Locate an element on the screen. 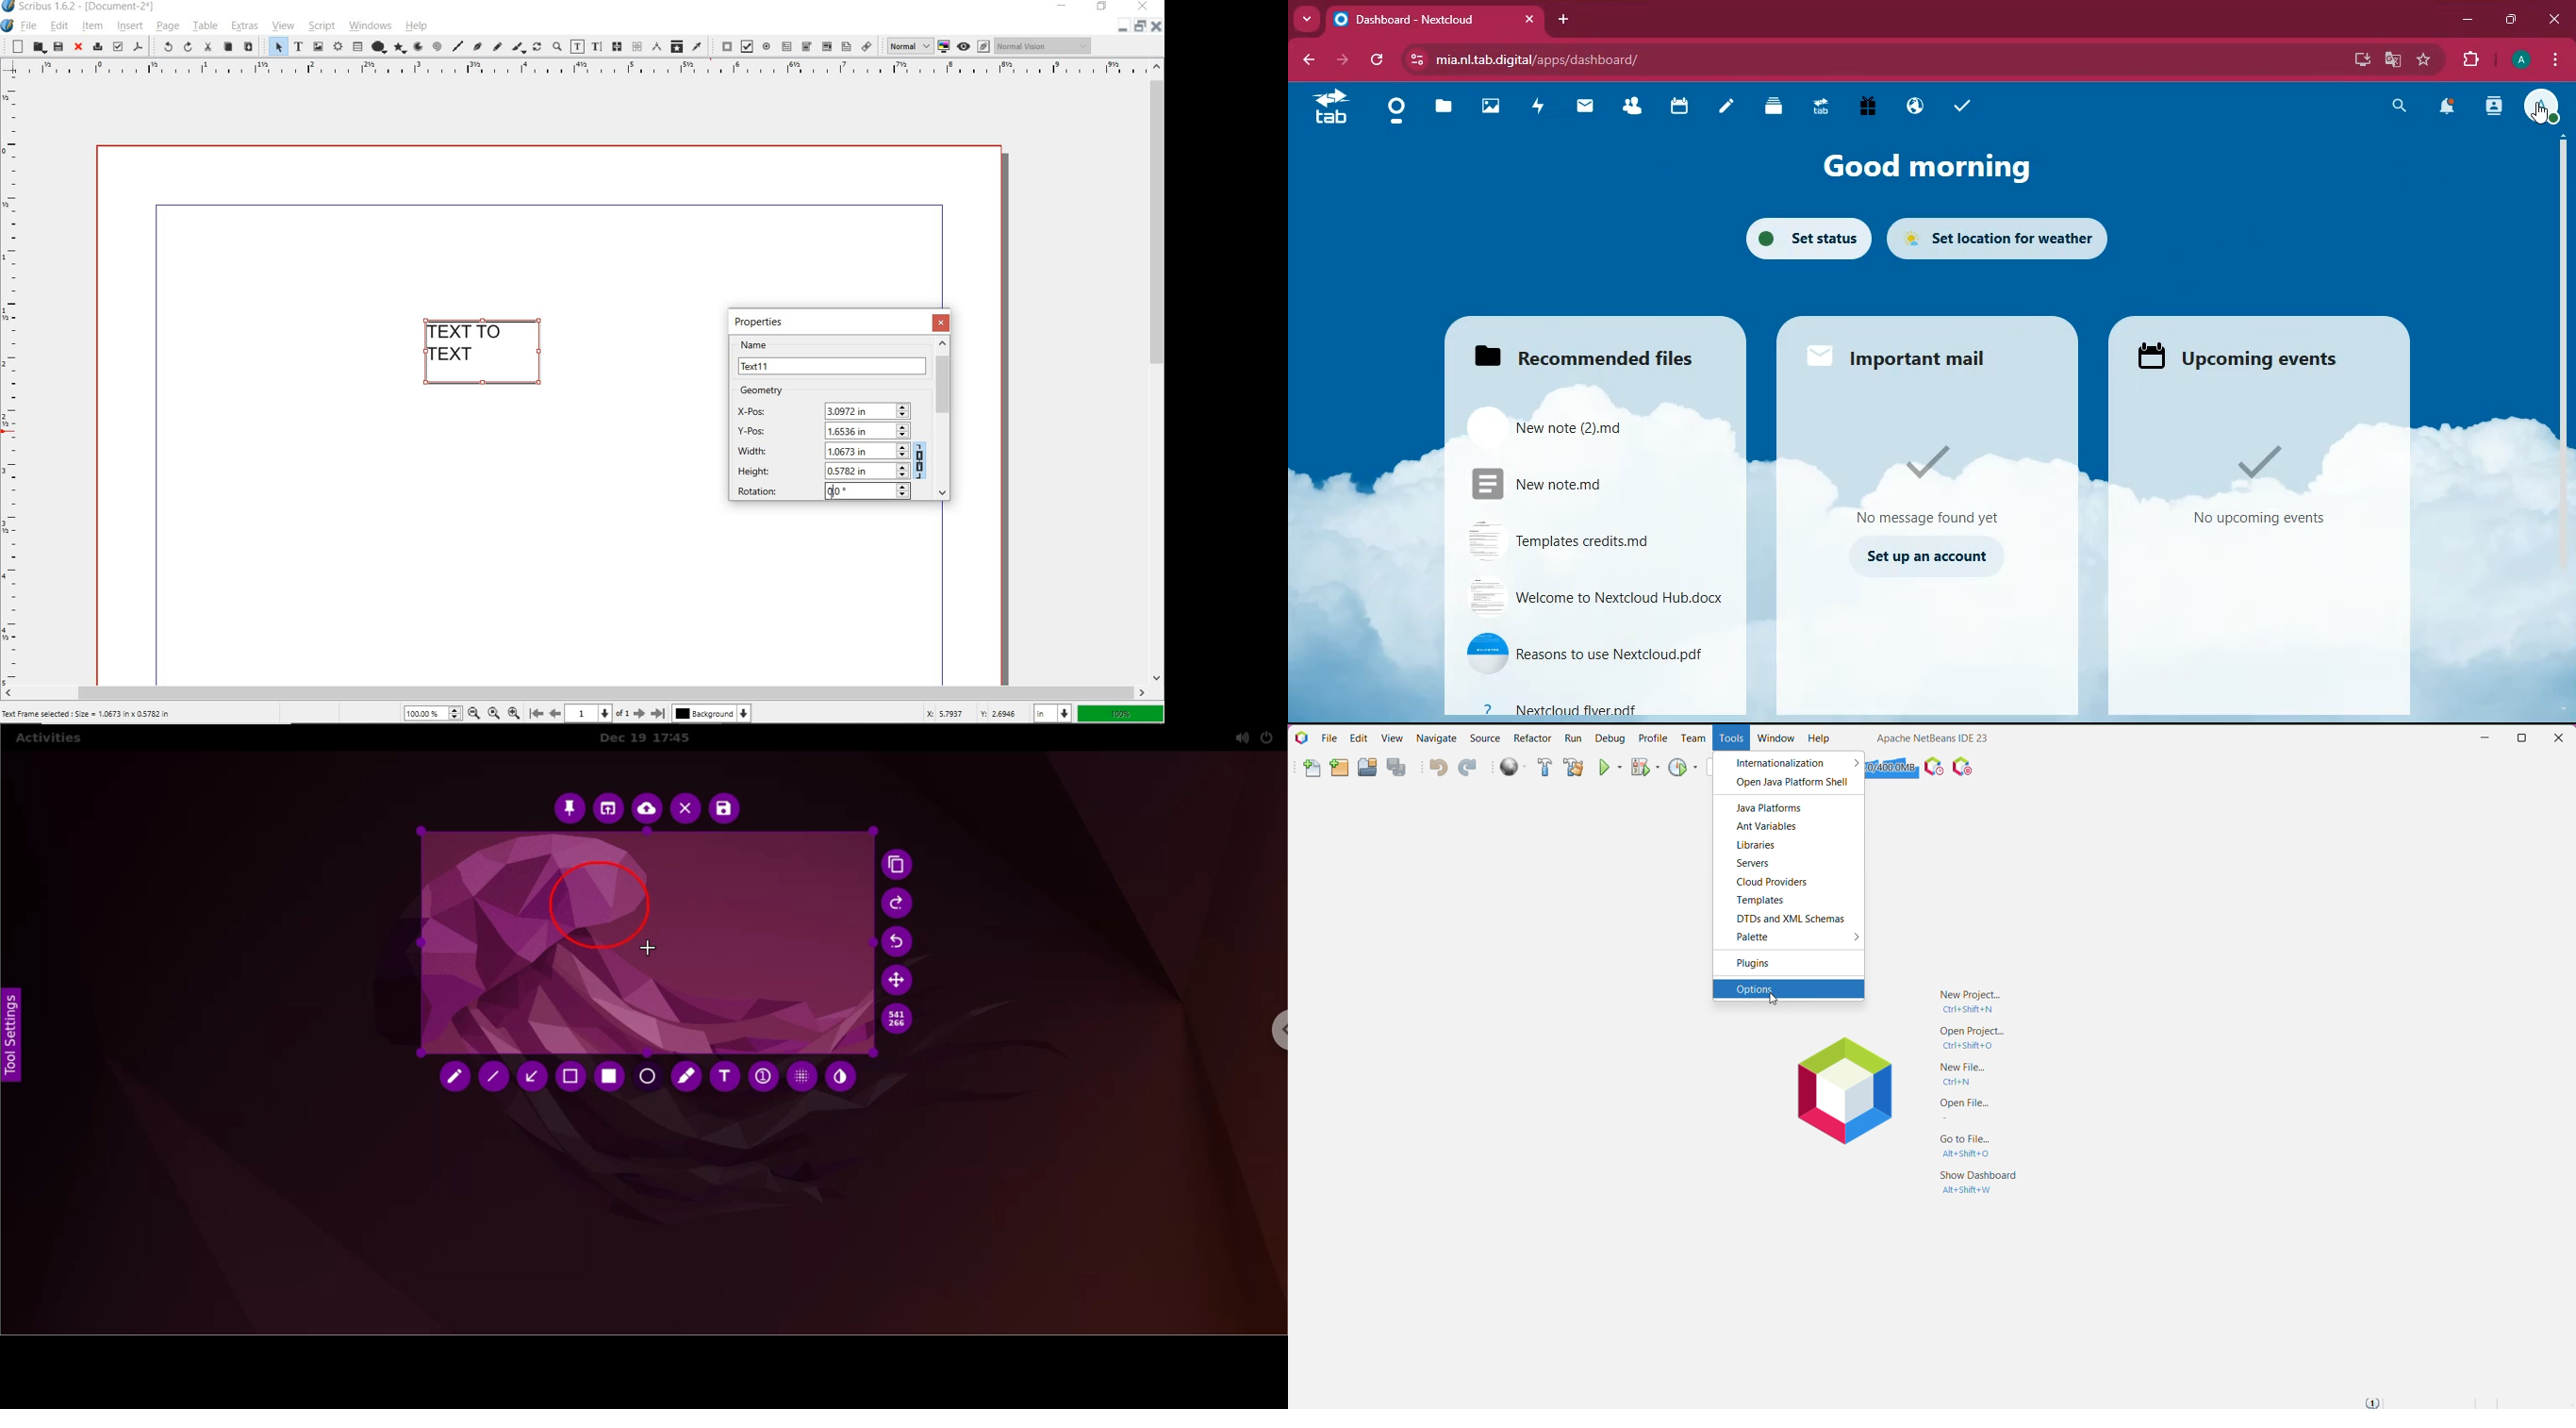 This screenshot has width=2576, height=1428. menu is located at coordinates (2558, 59).